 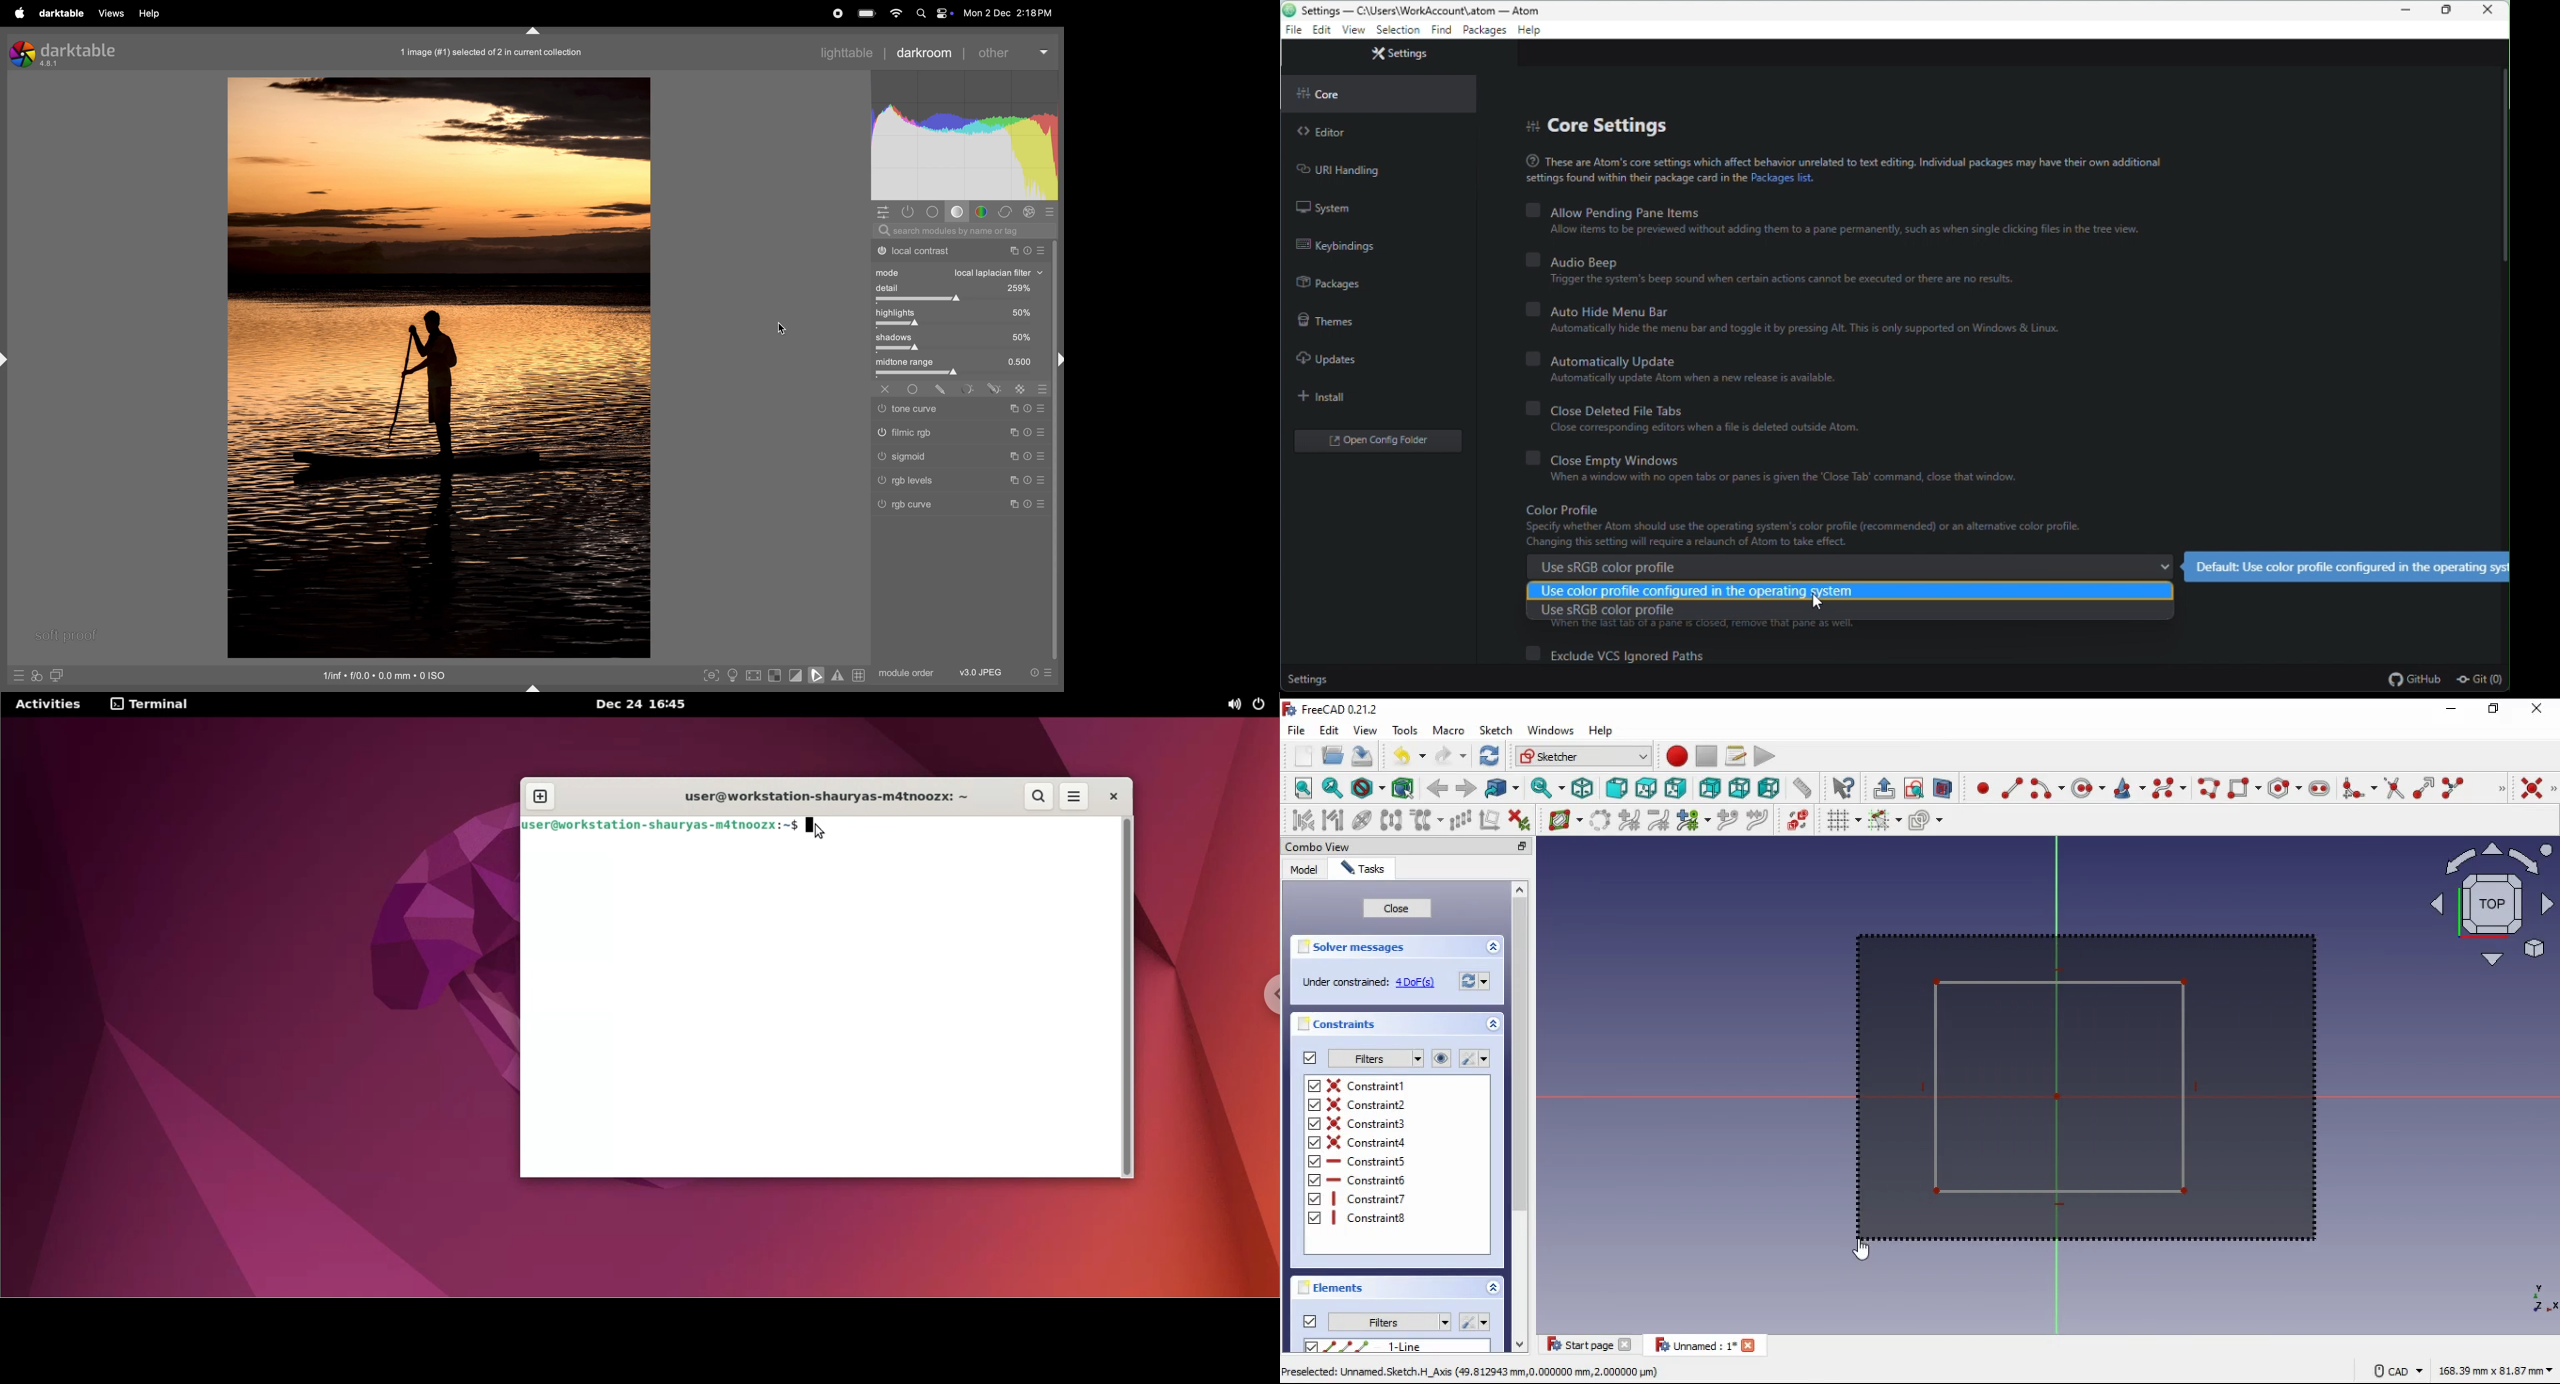 I want to click on constraint coincident, so click(x=2538, y=789).